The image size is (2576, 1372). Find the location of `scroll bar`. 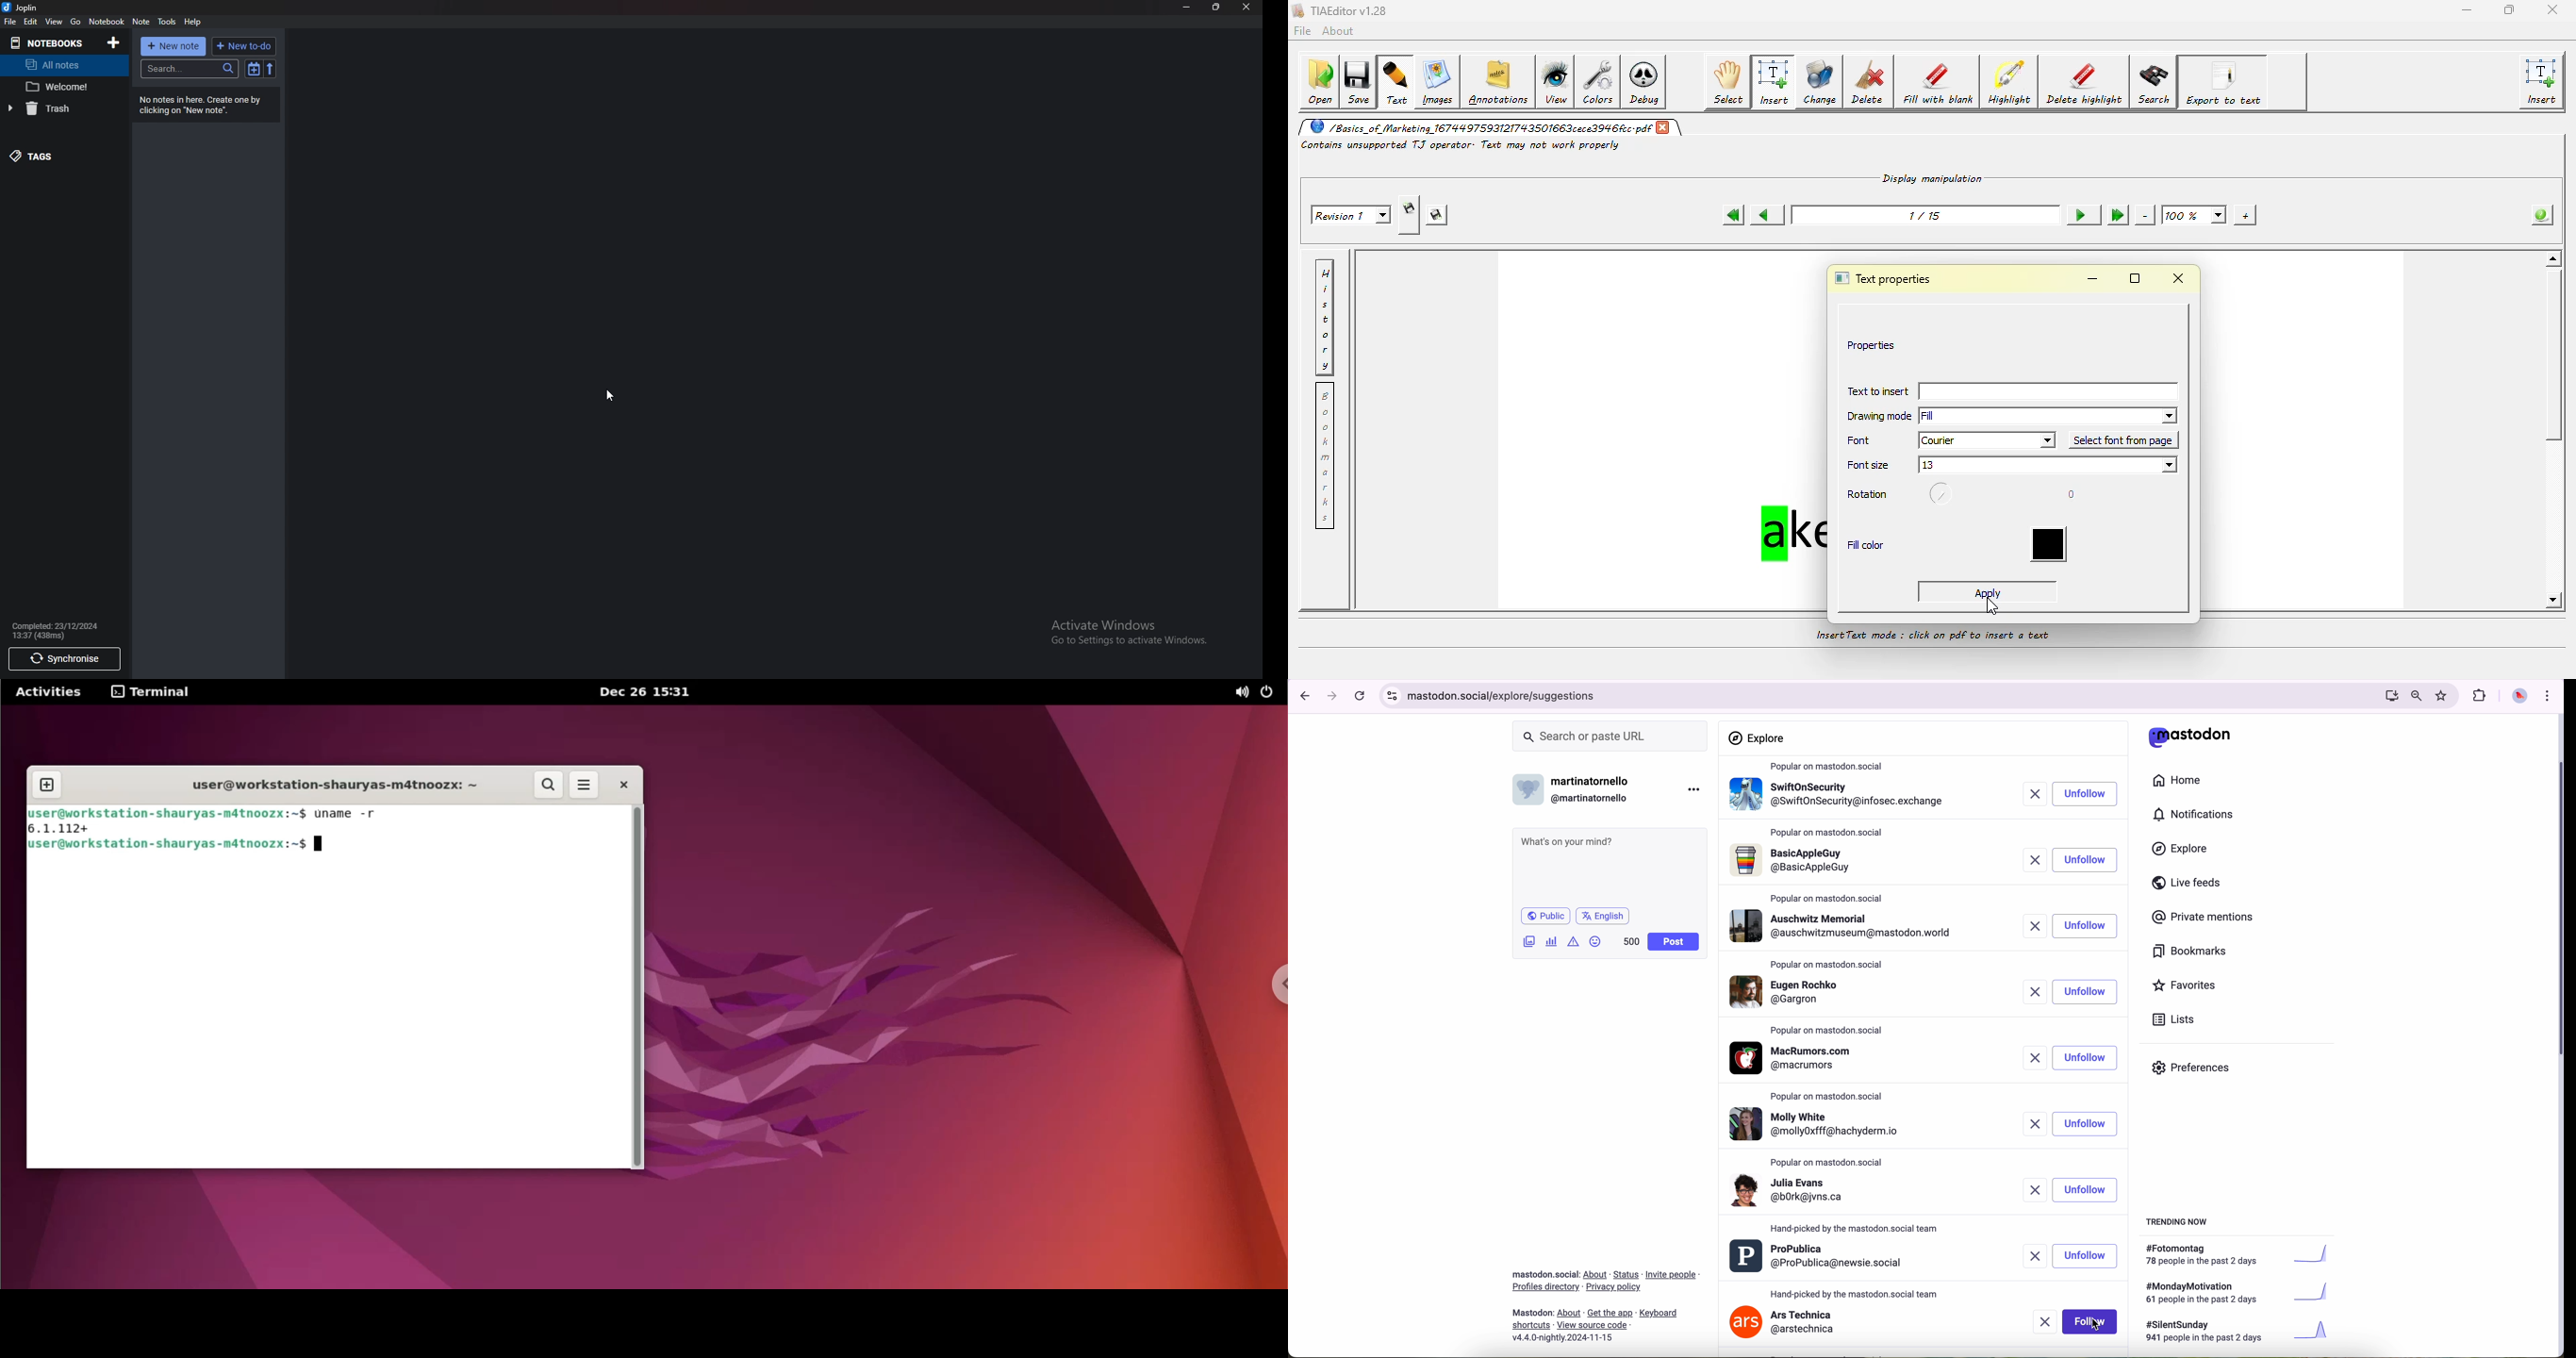

scroll bar is located at coordinates (2556, 905).